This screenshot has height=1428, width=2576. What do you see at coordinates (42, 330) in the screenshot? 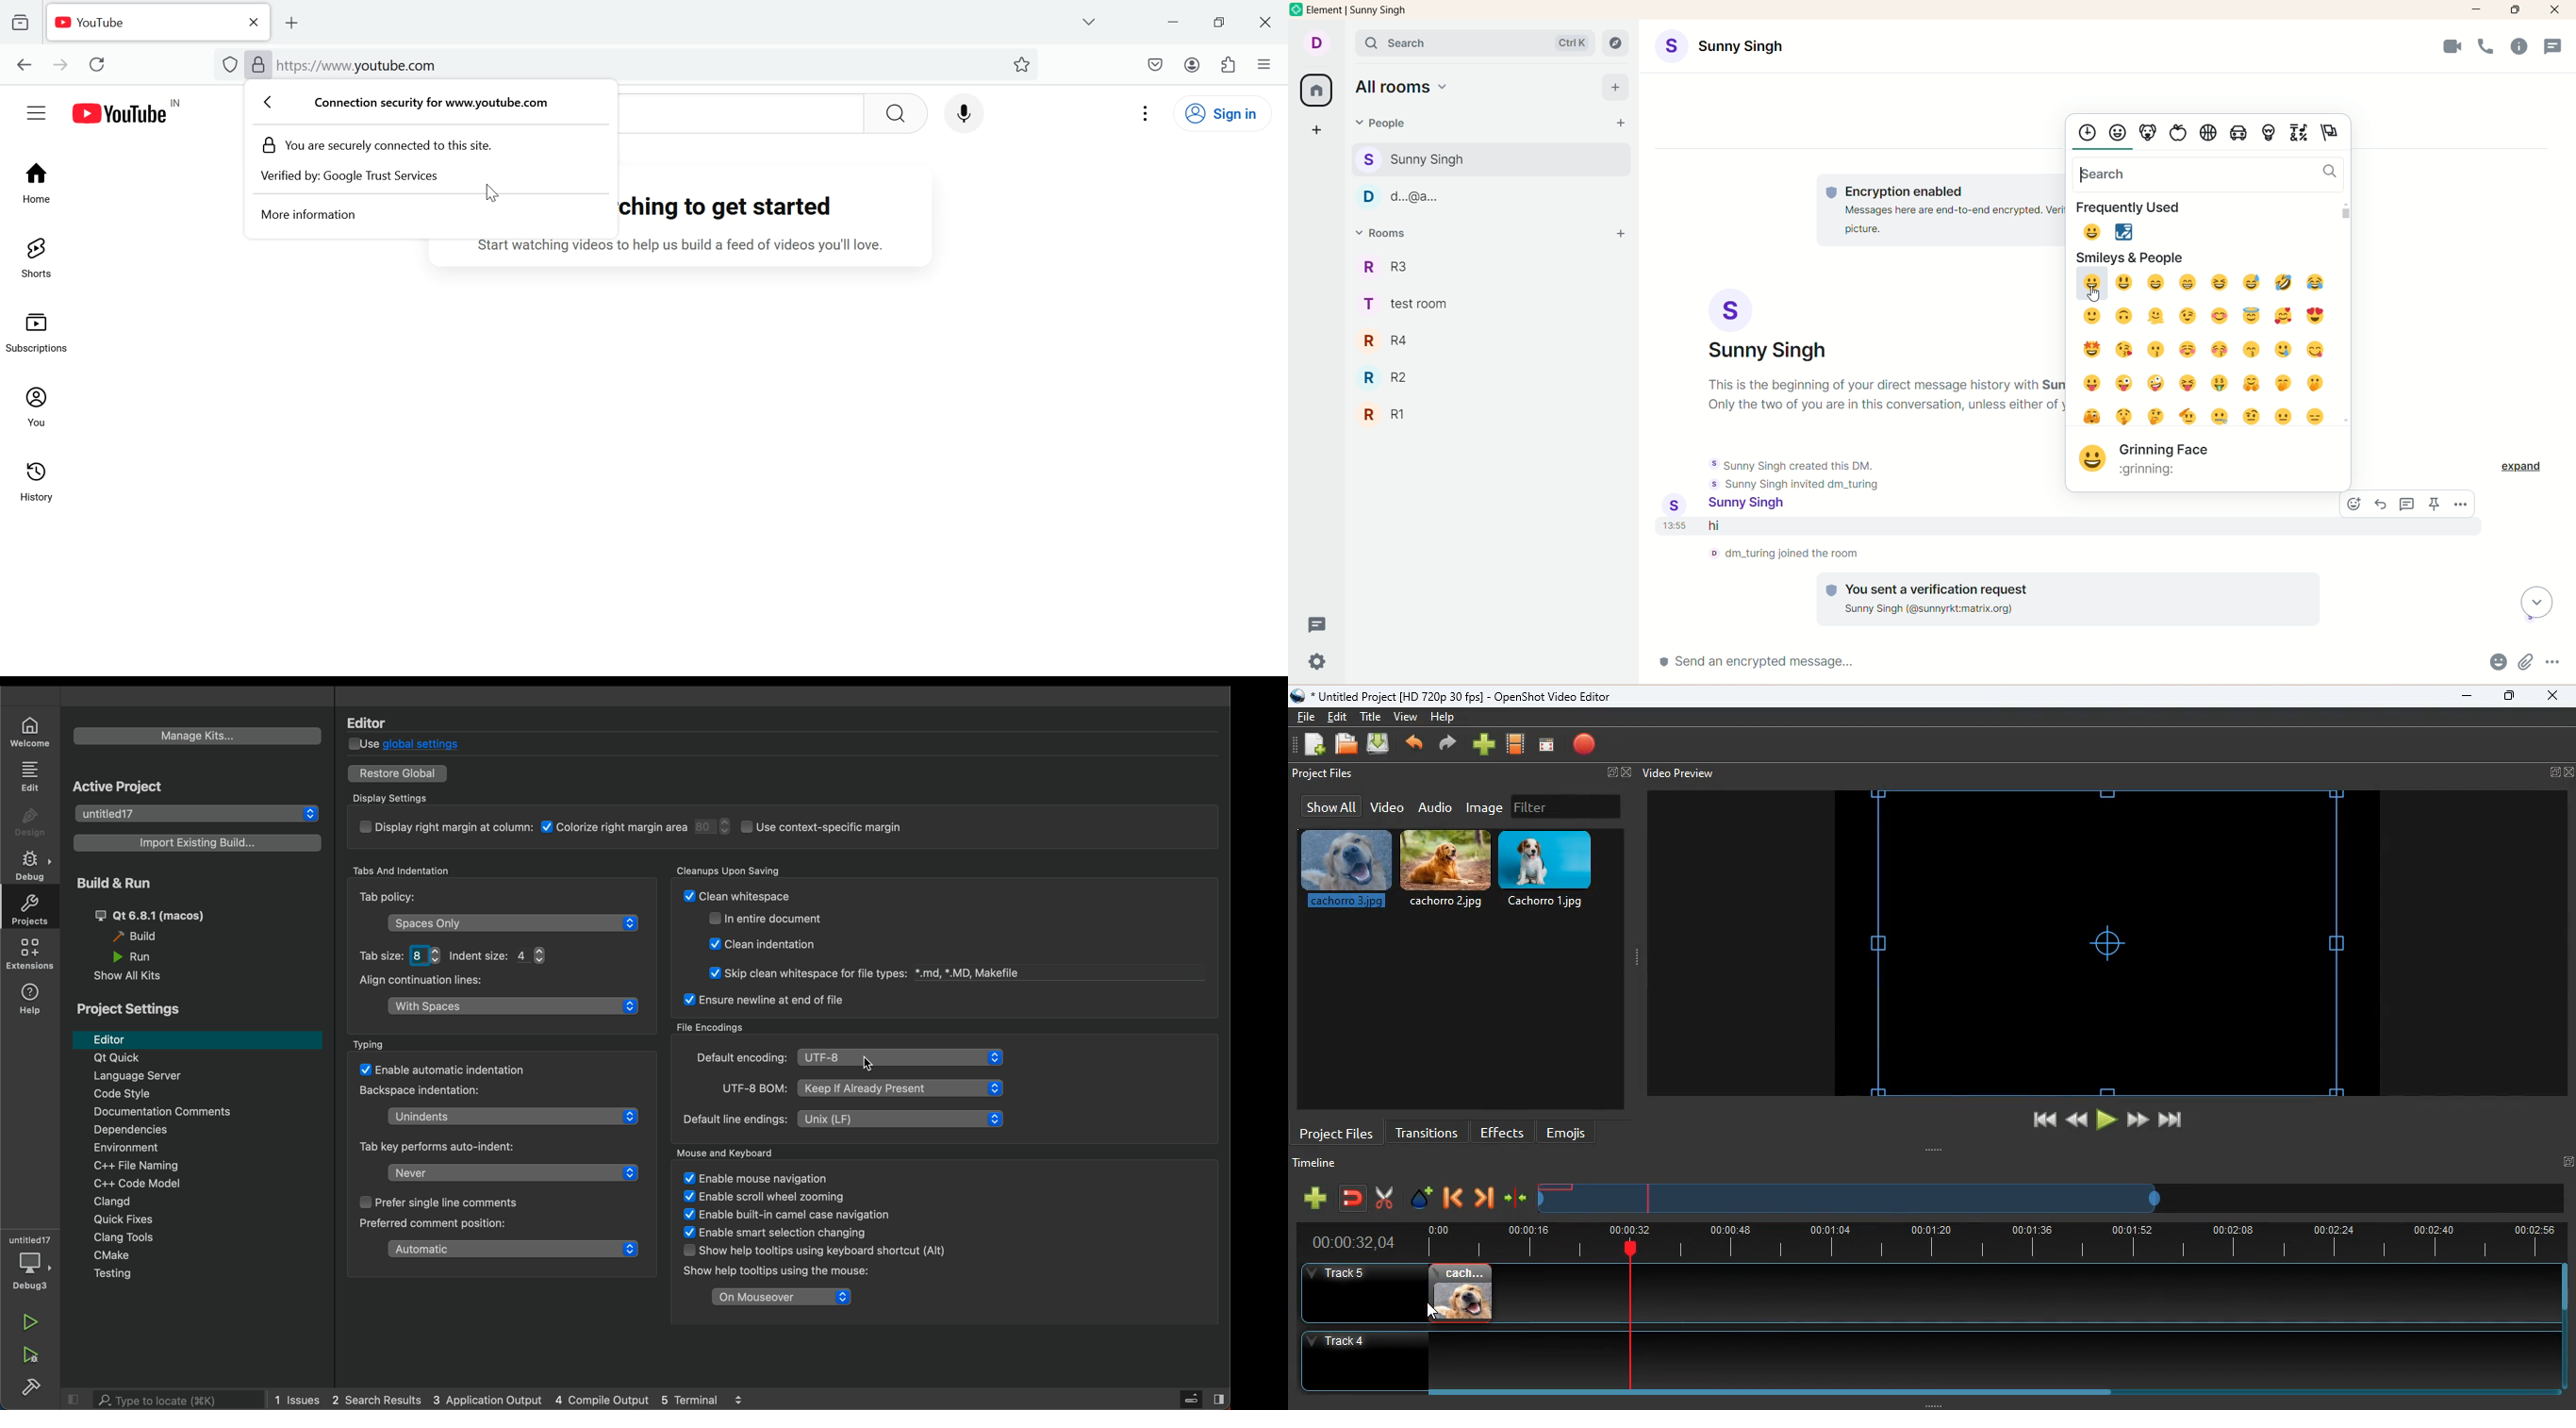
I see `Subscriptions` at bounding box center [42, 330].